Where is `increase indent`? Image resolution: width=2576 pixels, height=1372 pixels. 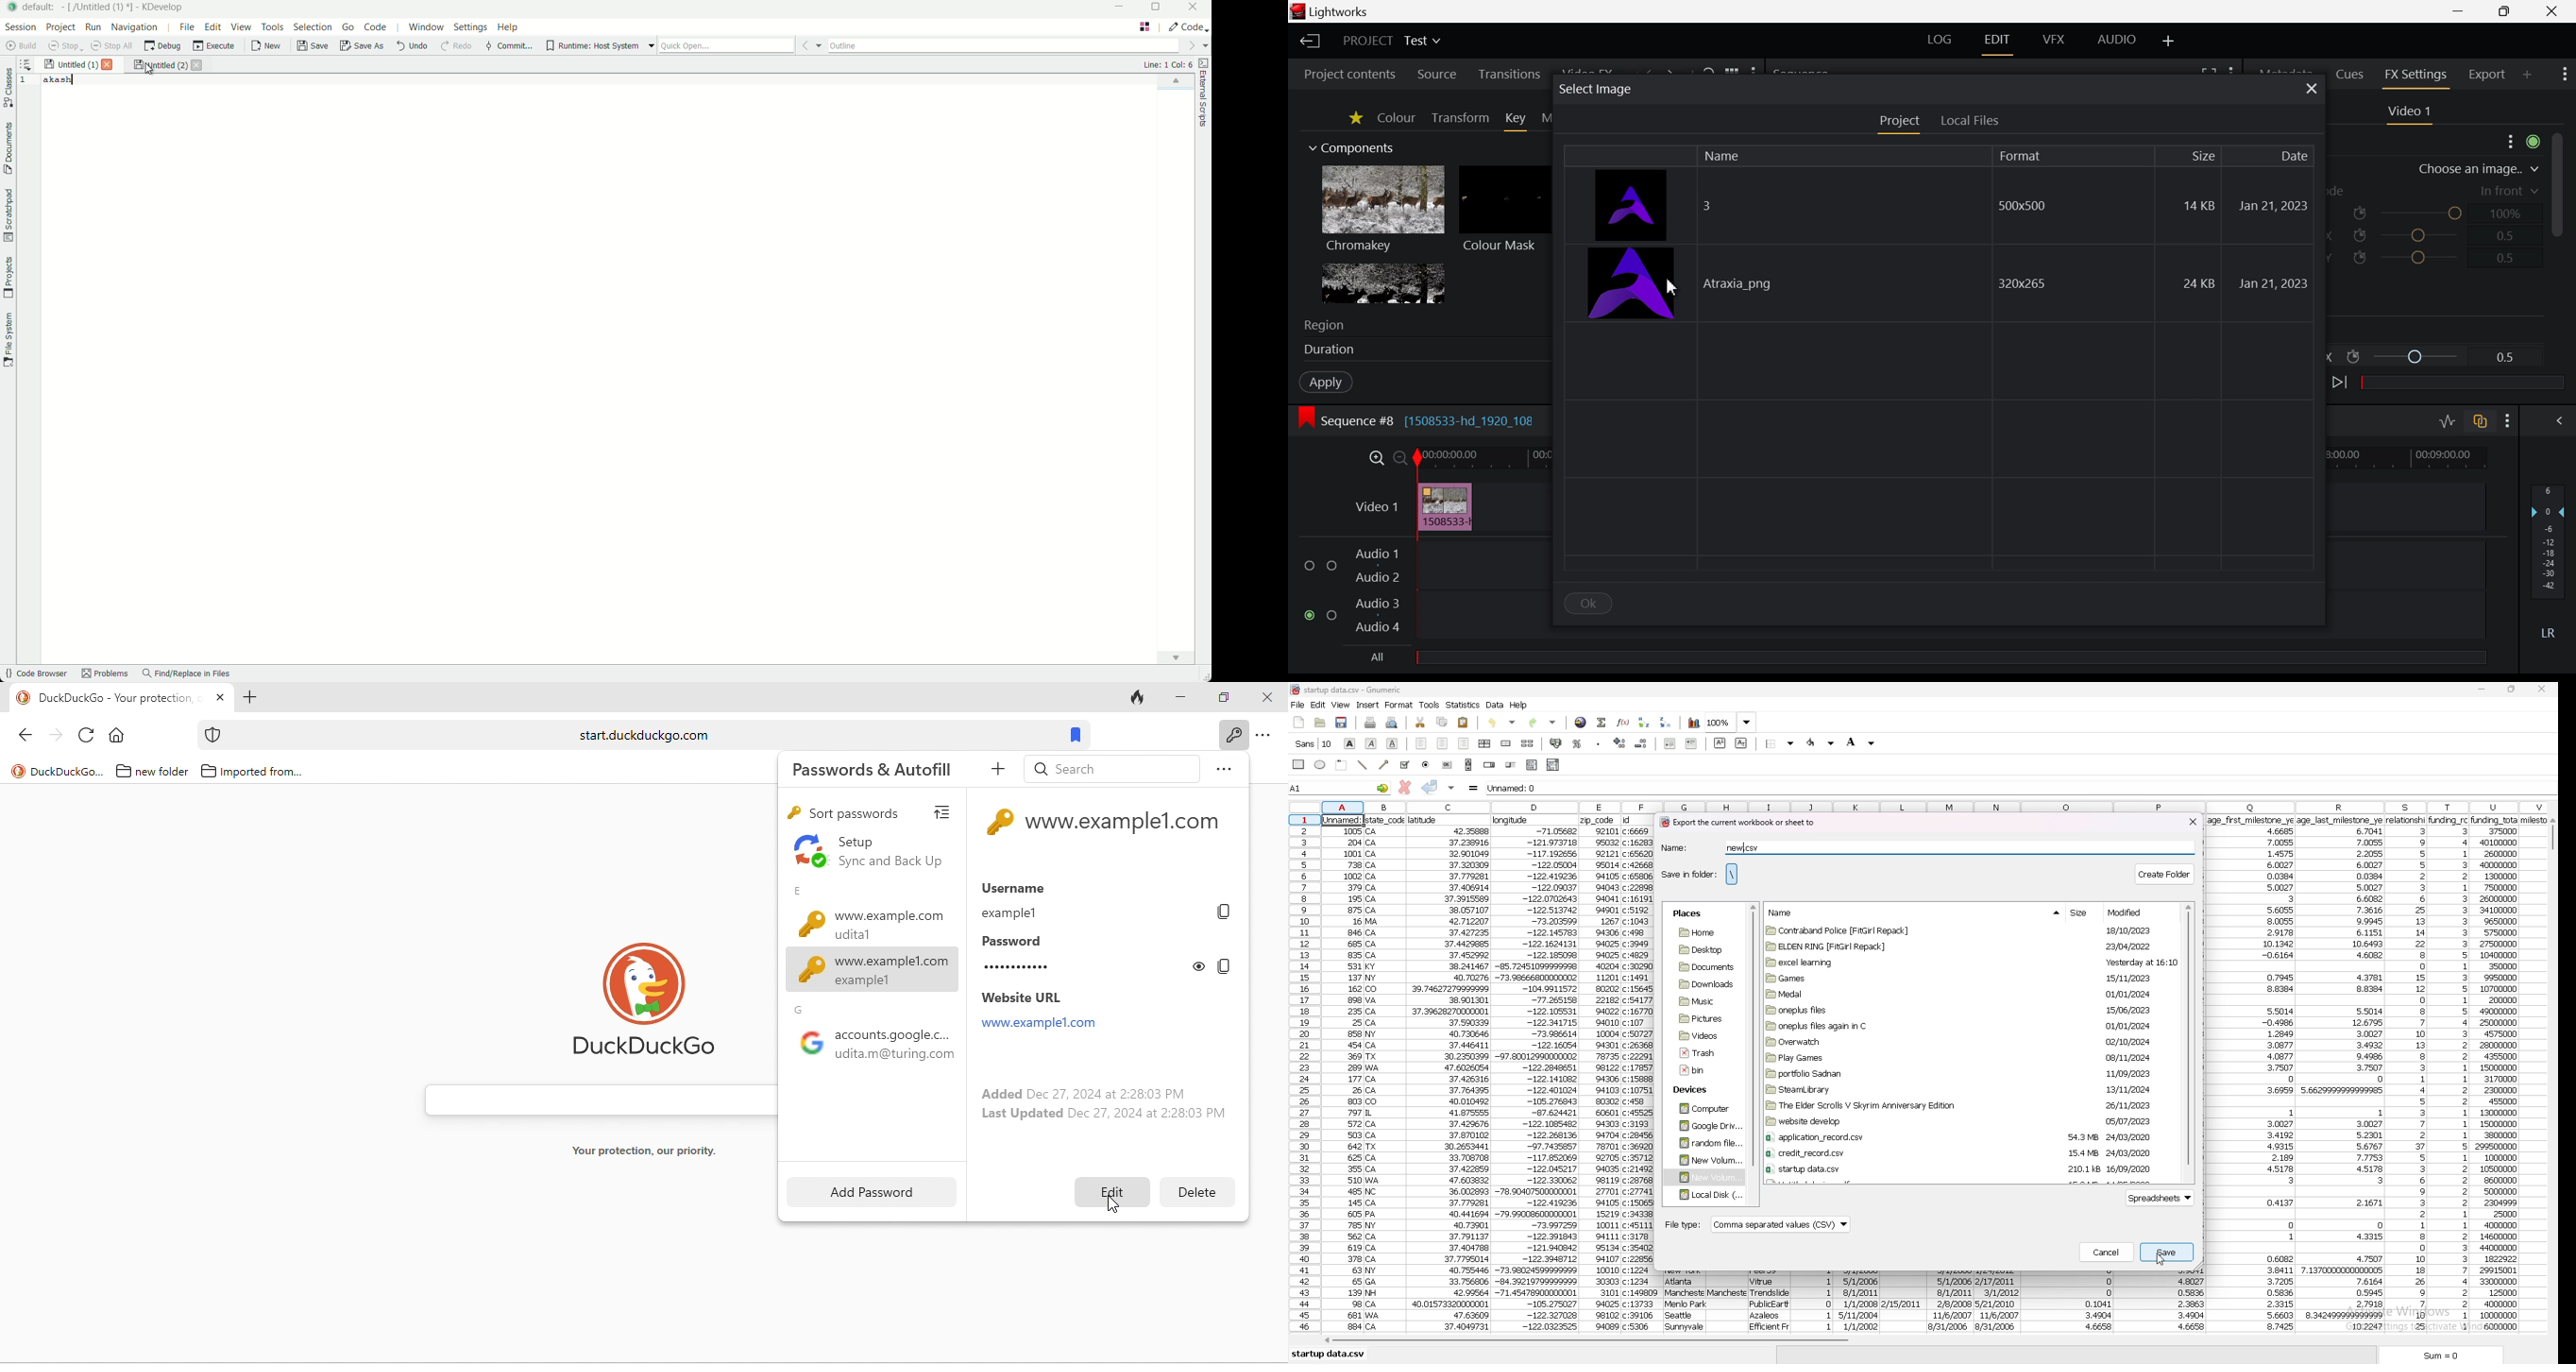 increase indent is located at coordinates (1692, 743).